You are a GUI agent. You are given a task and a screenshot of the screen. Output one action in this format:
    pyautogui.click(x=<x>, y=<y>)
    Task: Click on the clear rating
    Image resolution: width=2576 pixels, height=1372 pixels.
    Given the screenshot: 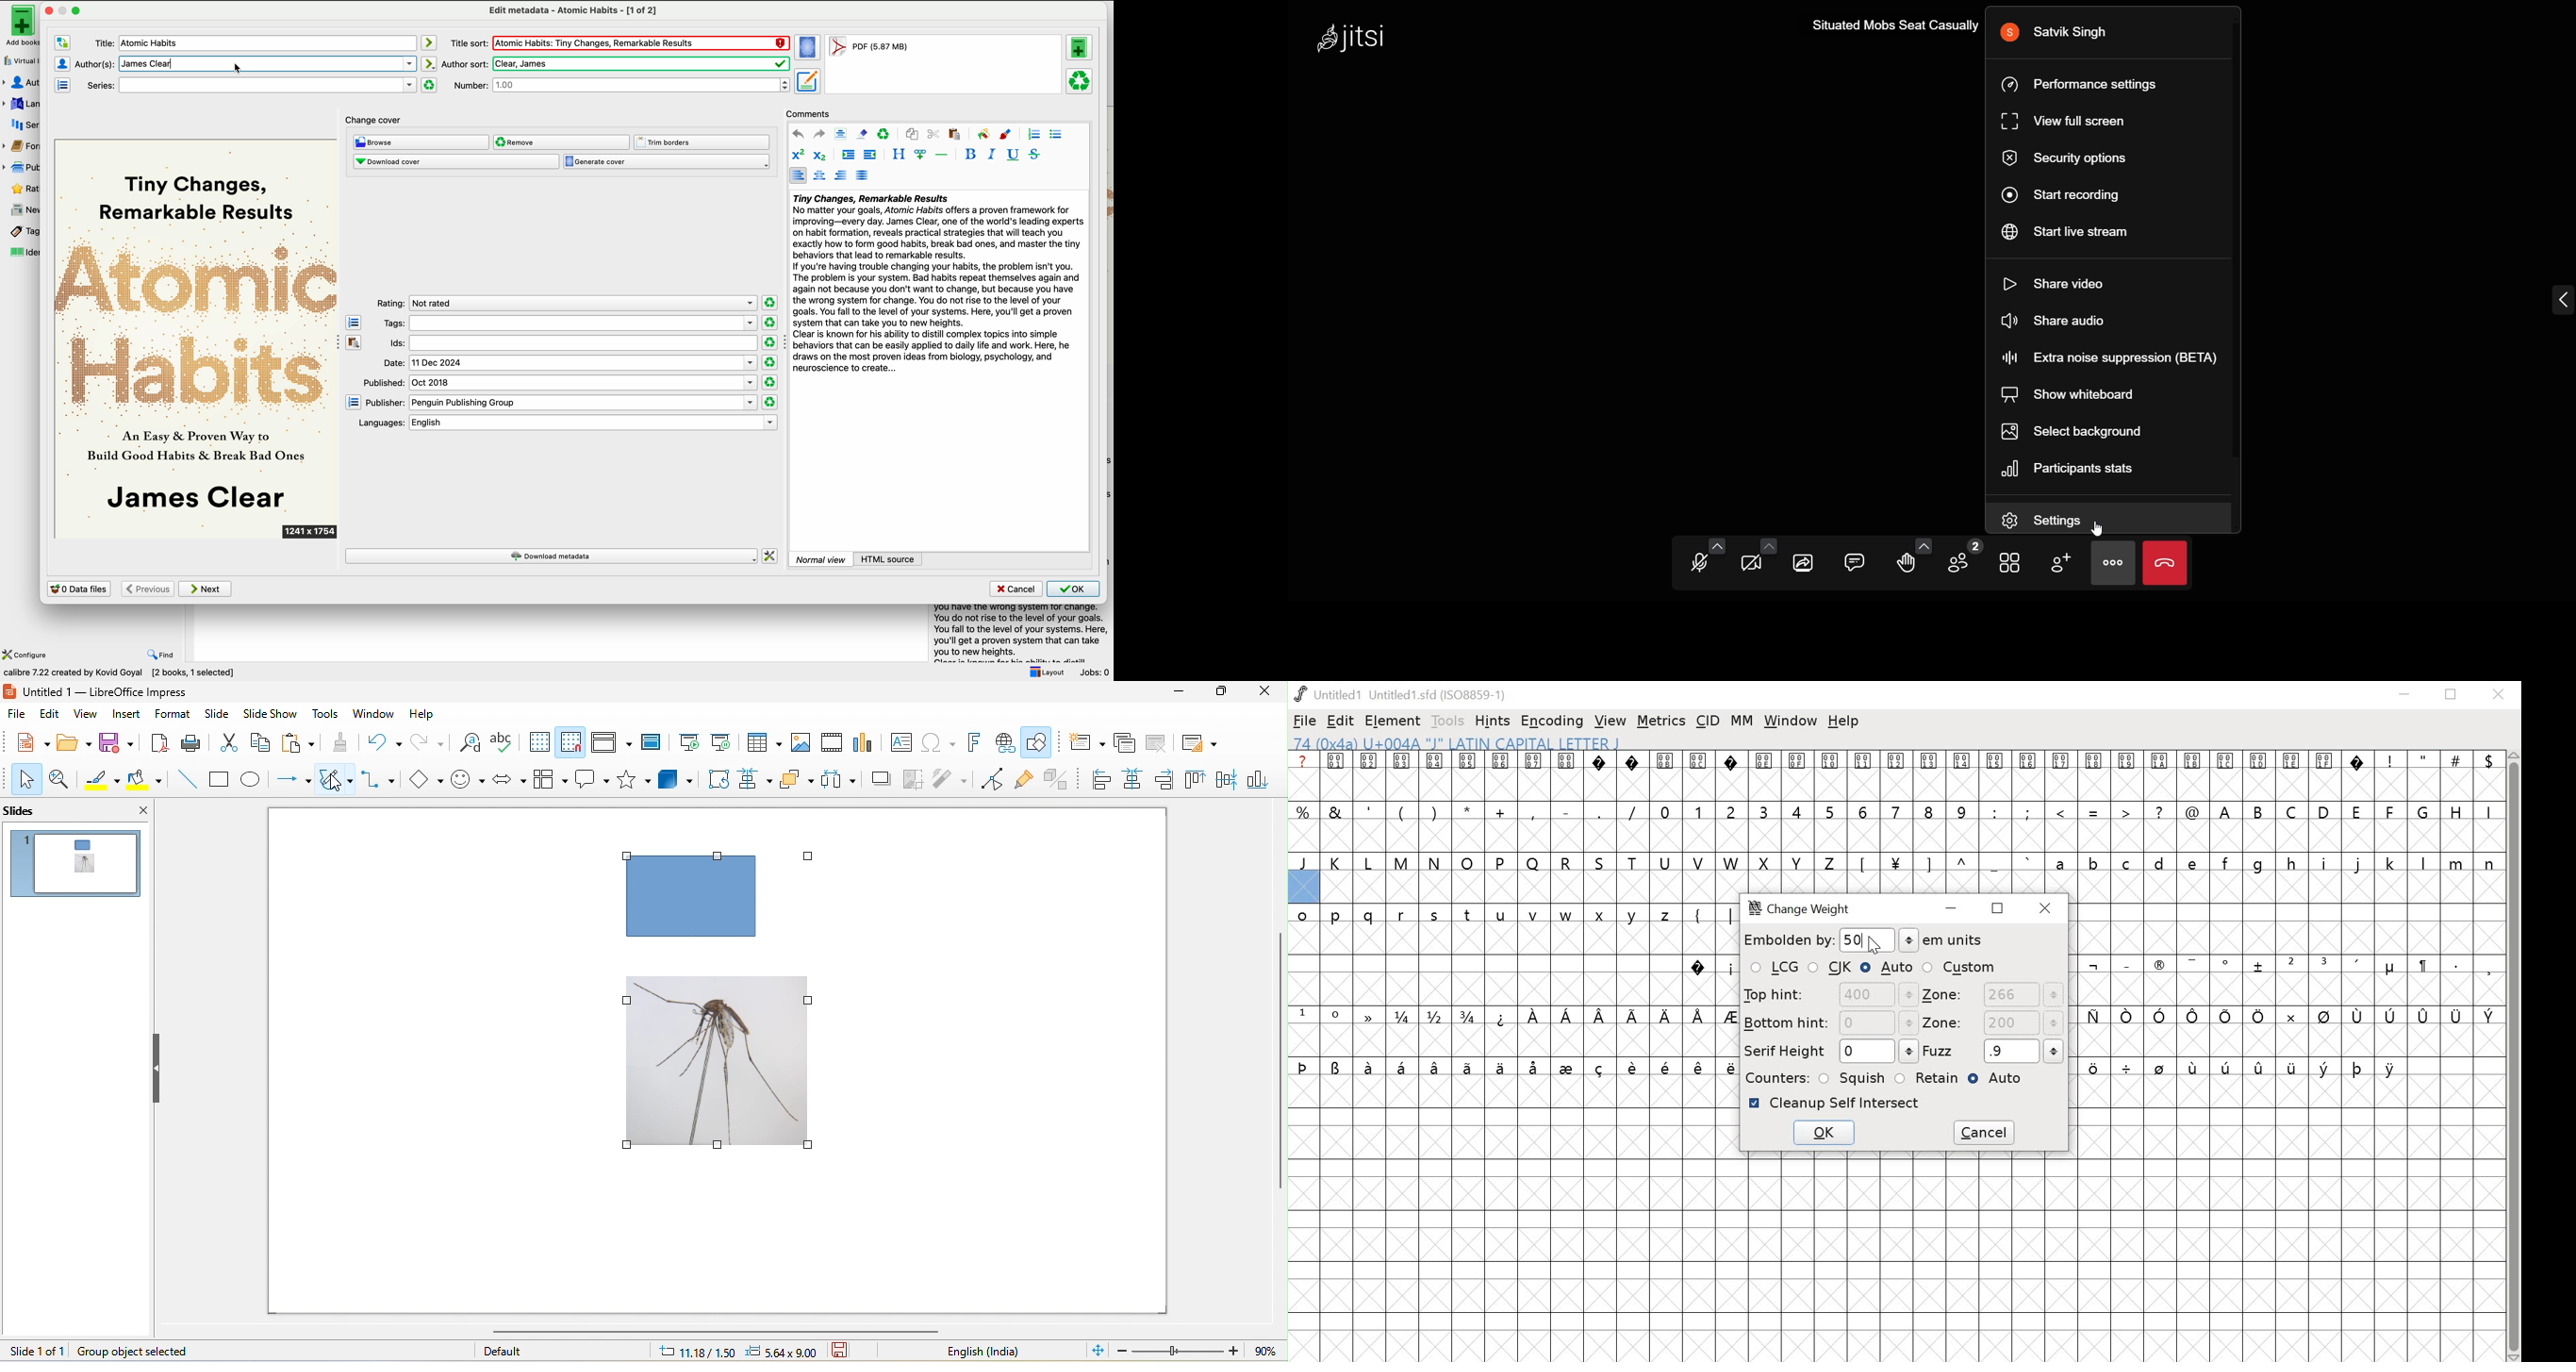 What is the action you would take?
    pyautogui.click(x=770, y=402)
    